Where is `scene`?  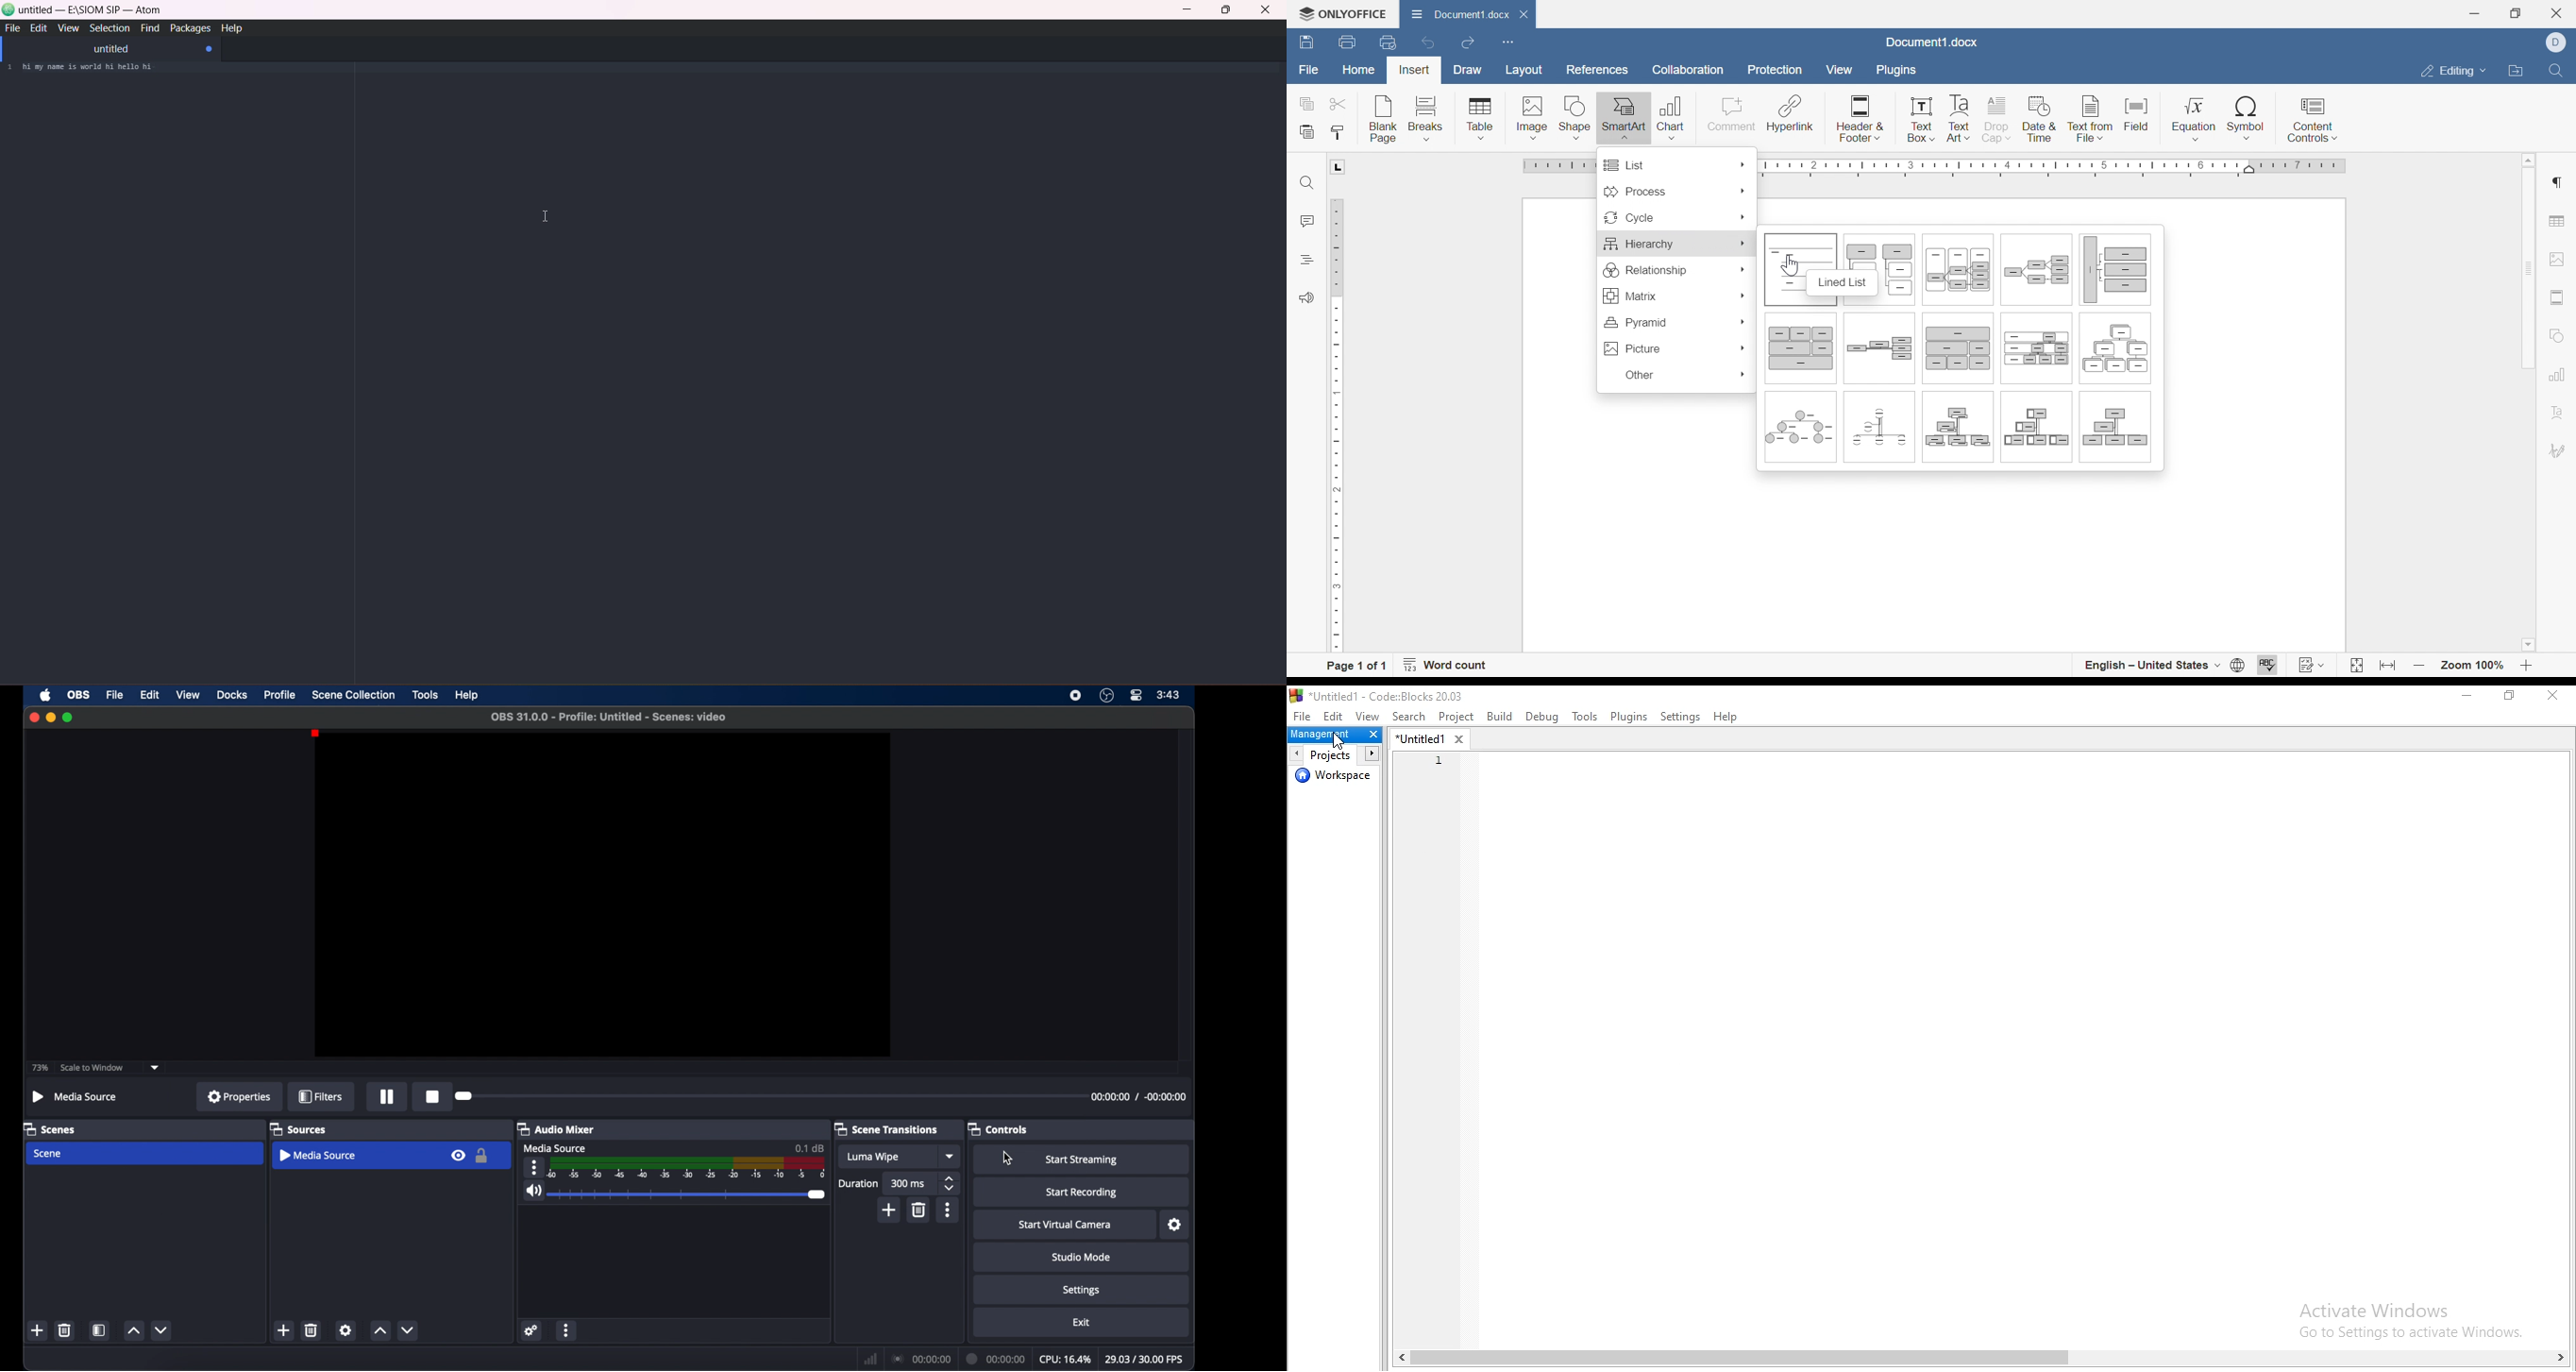 scene is located at coordinates (48, 1155).